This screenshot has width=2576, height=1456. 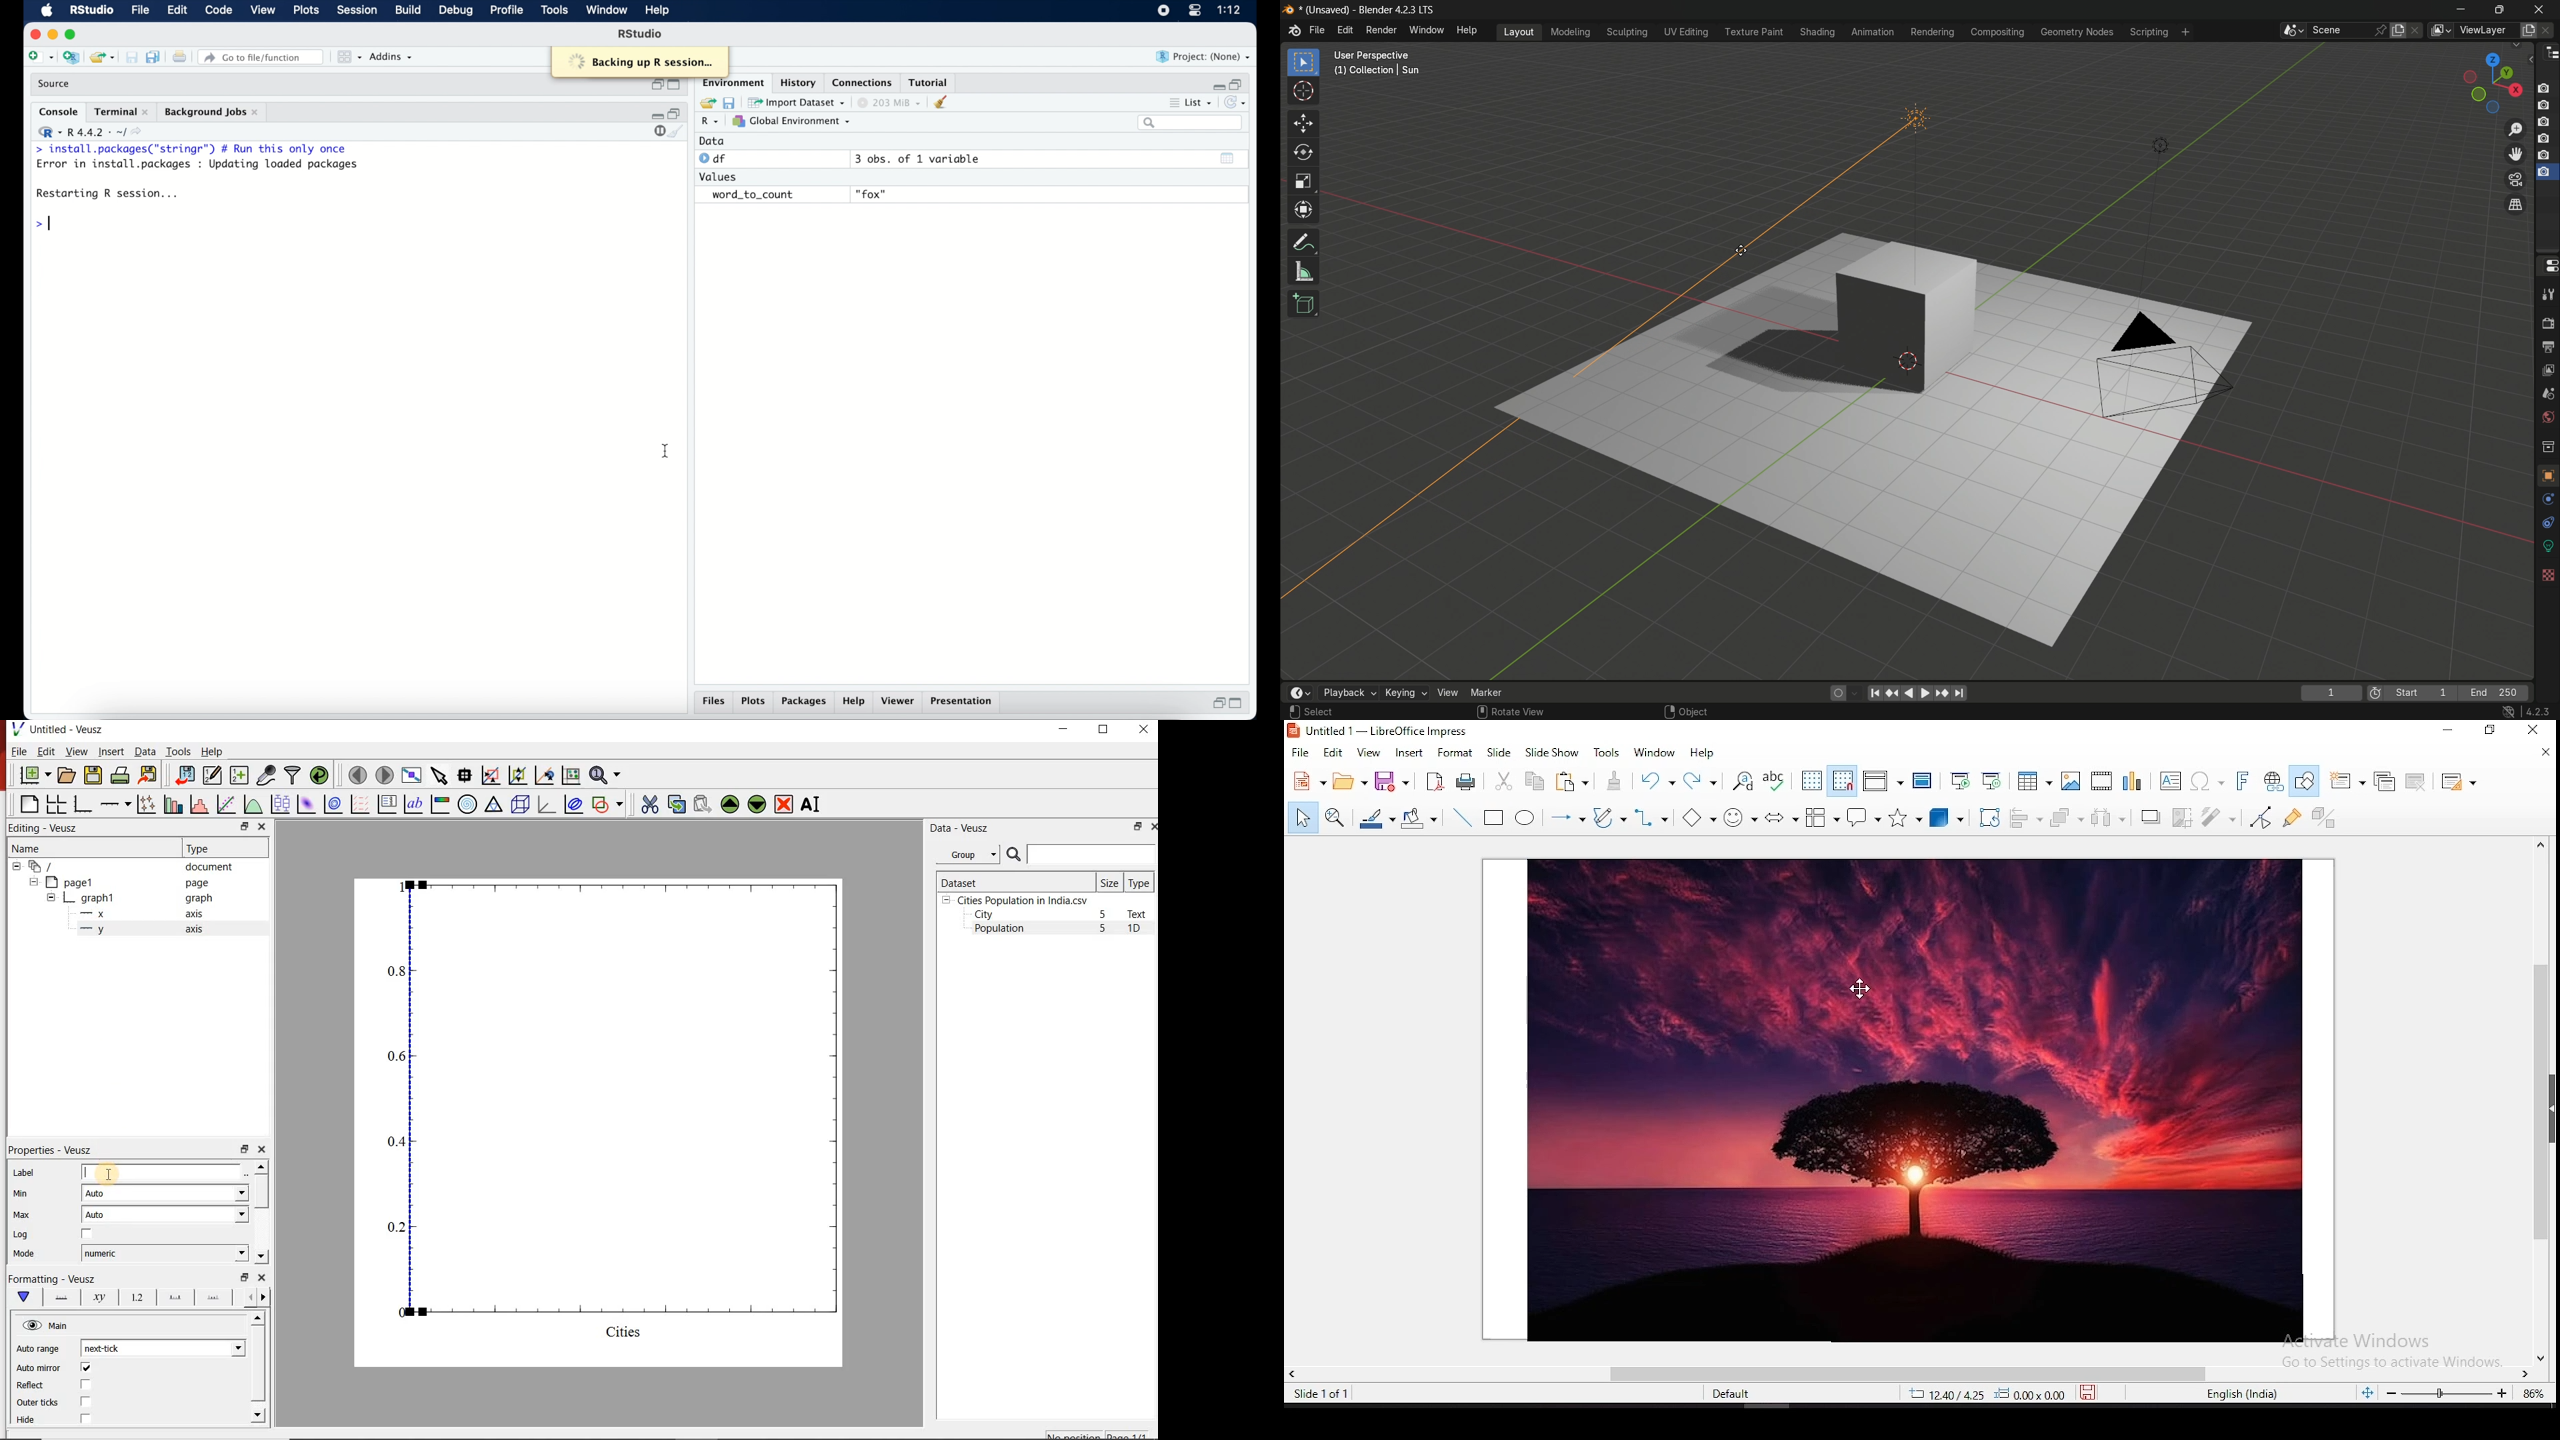 What do you see at coordinates (55, 84) in the screenshot?
I see `source` at bounding box center [55, 84].